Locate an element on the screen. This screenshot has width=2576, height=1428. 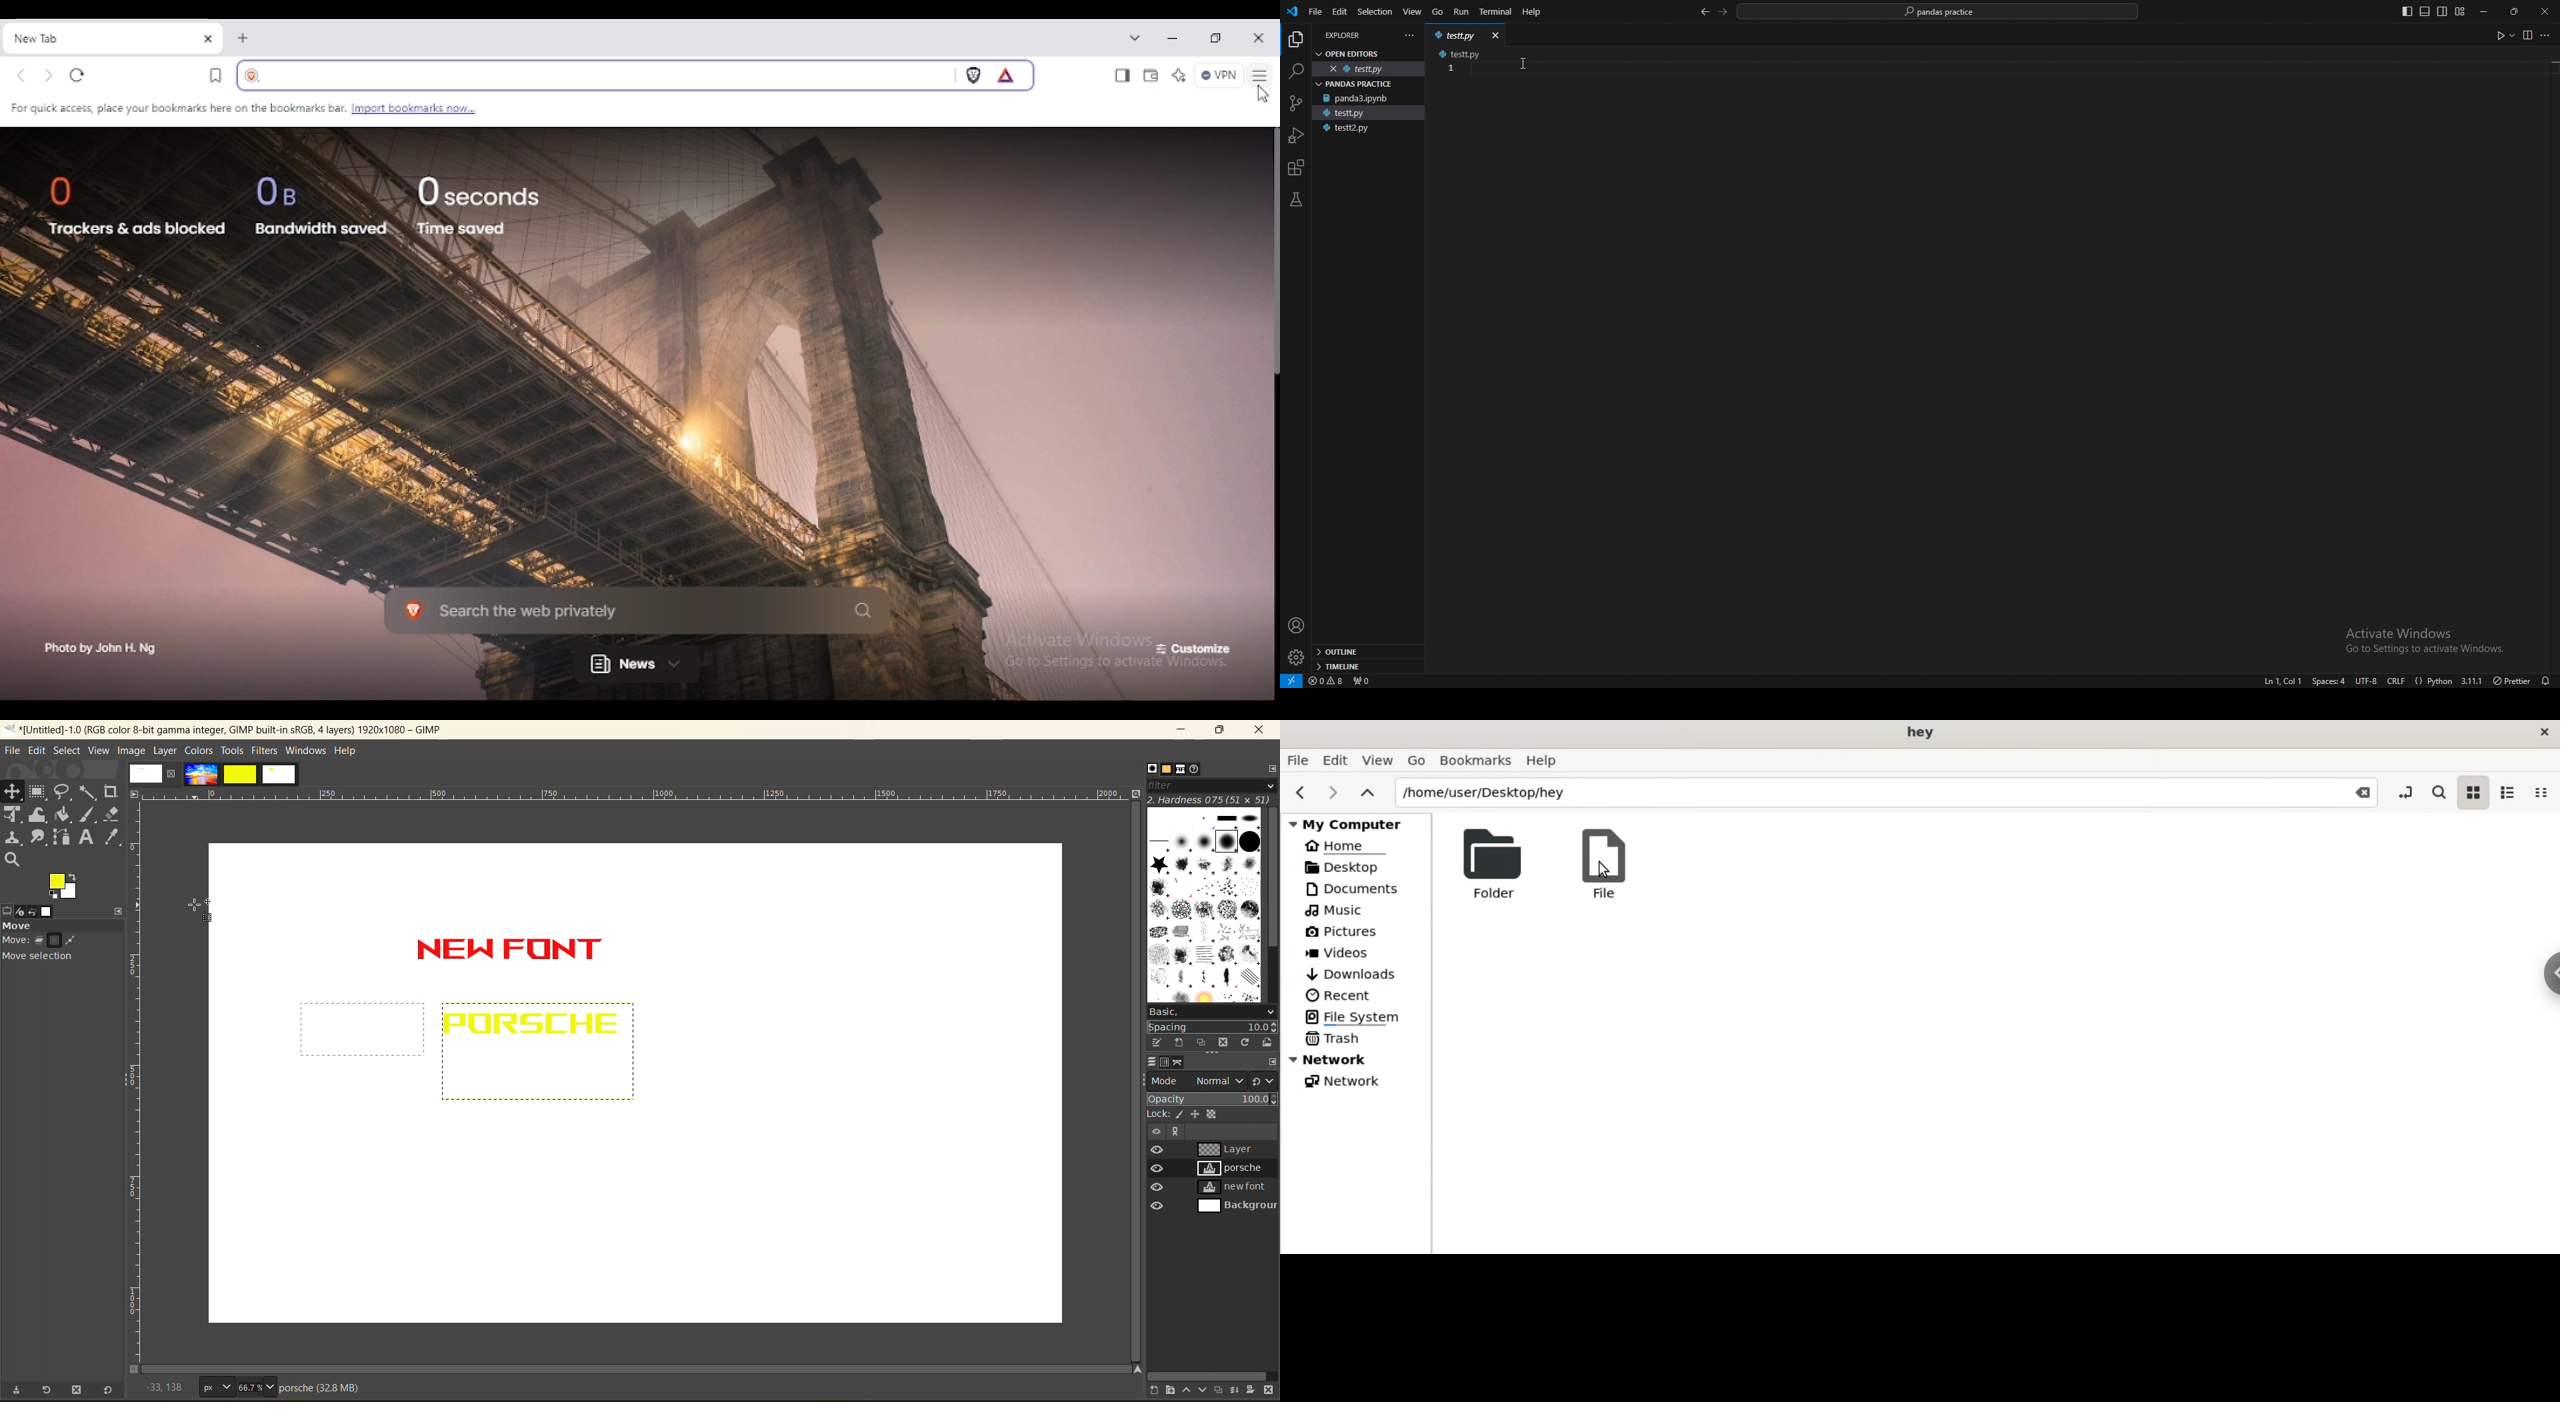
toggle location entry is located at coordinates (2409, 791).